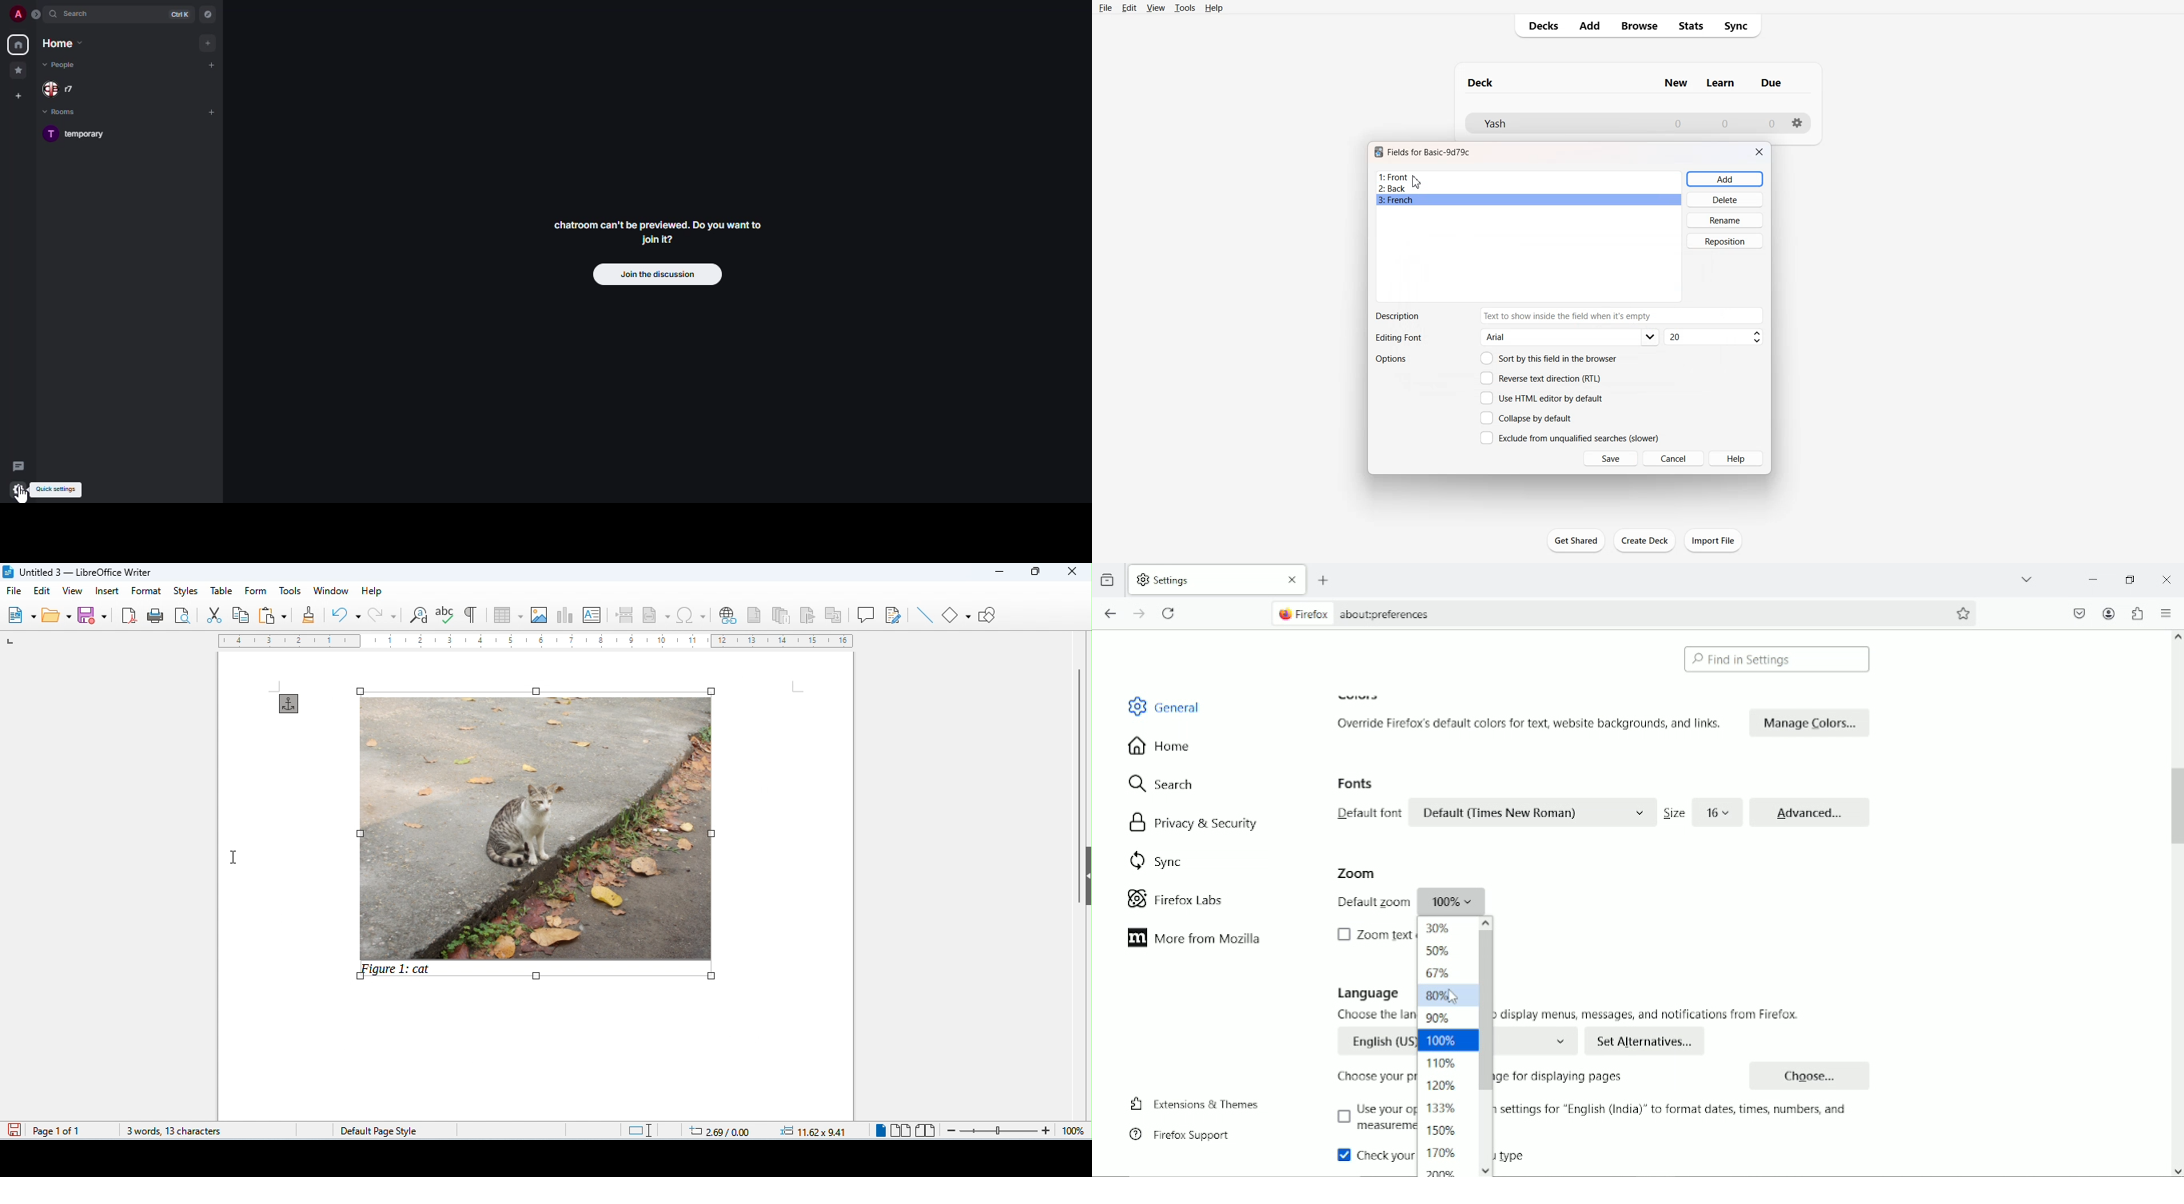  What do you see at coordinates (1549, 358) in the screenshot?
I see `Sort by this field in the browser` at bounding box center [1549, 358].